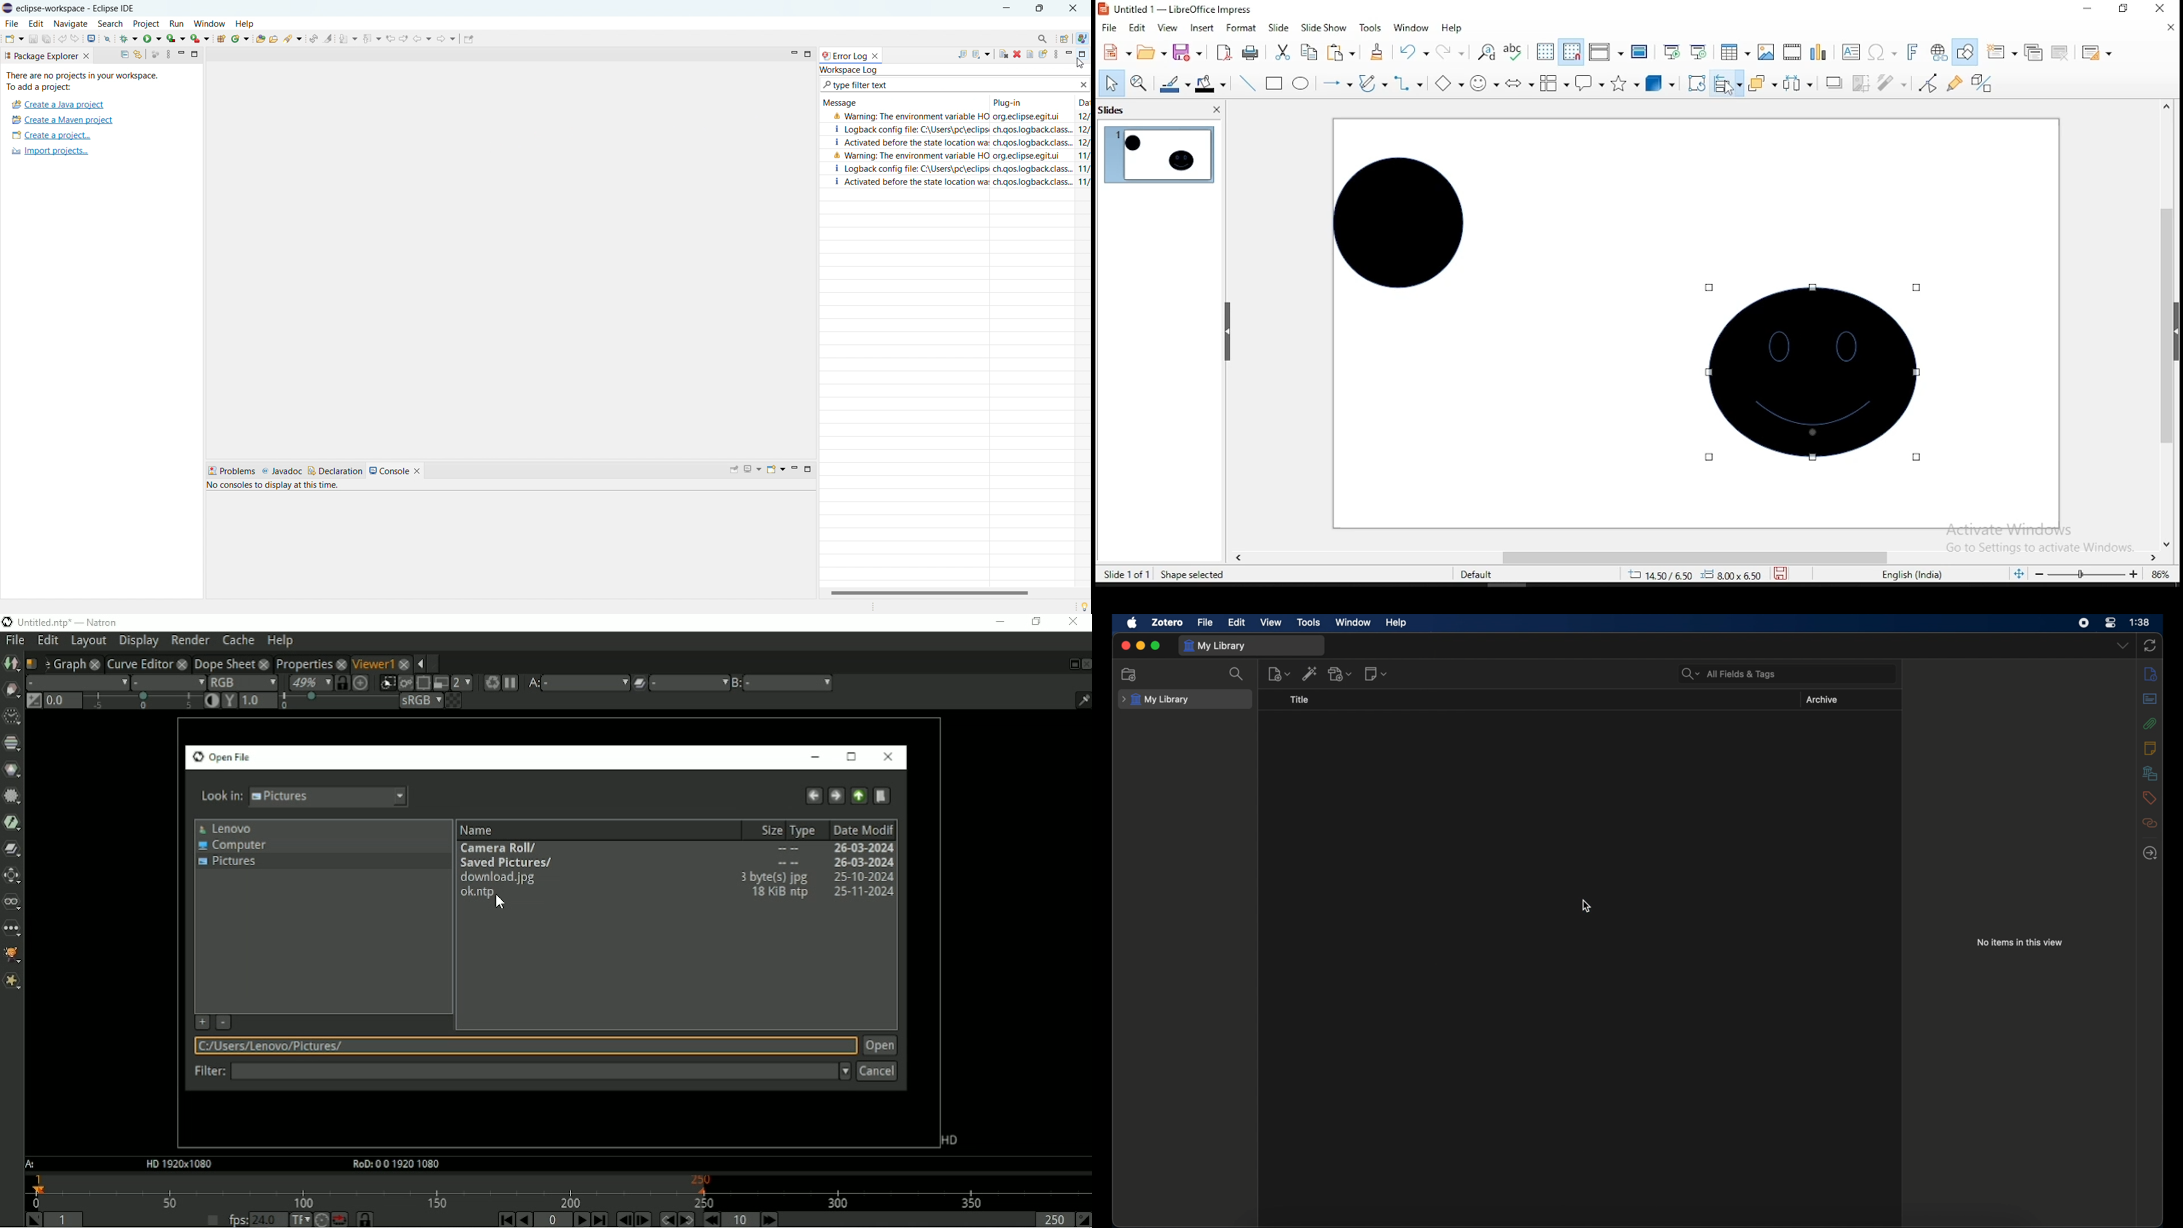 The width and height of the screenshot is (2184, 1232). I want to click on coverage, so click(176, 38).